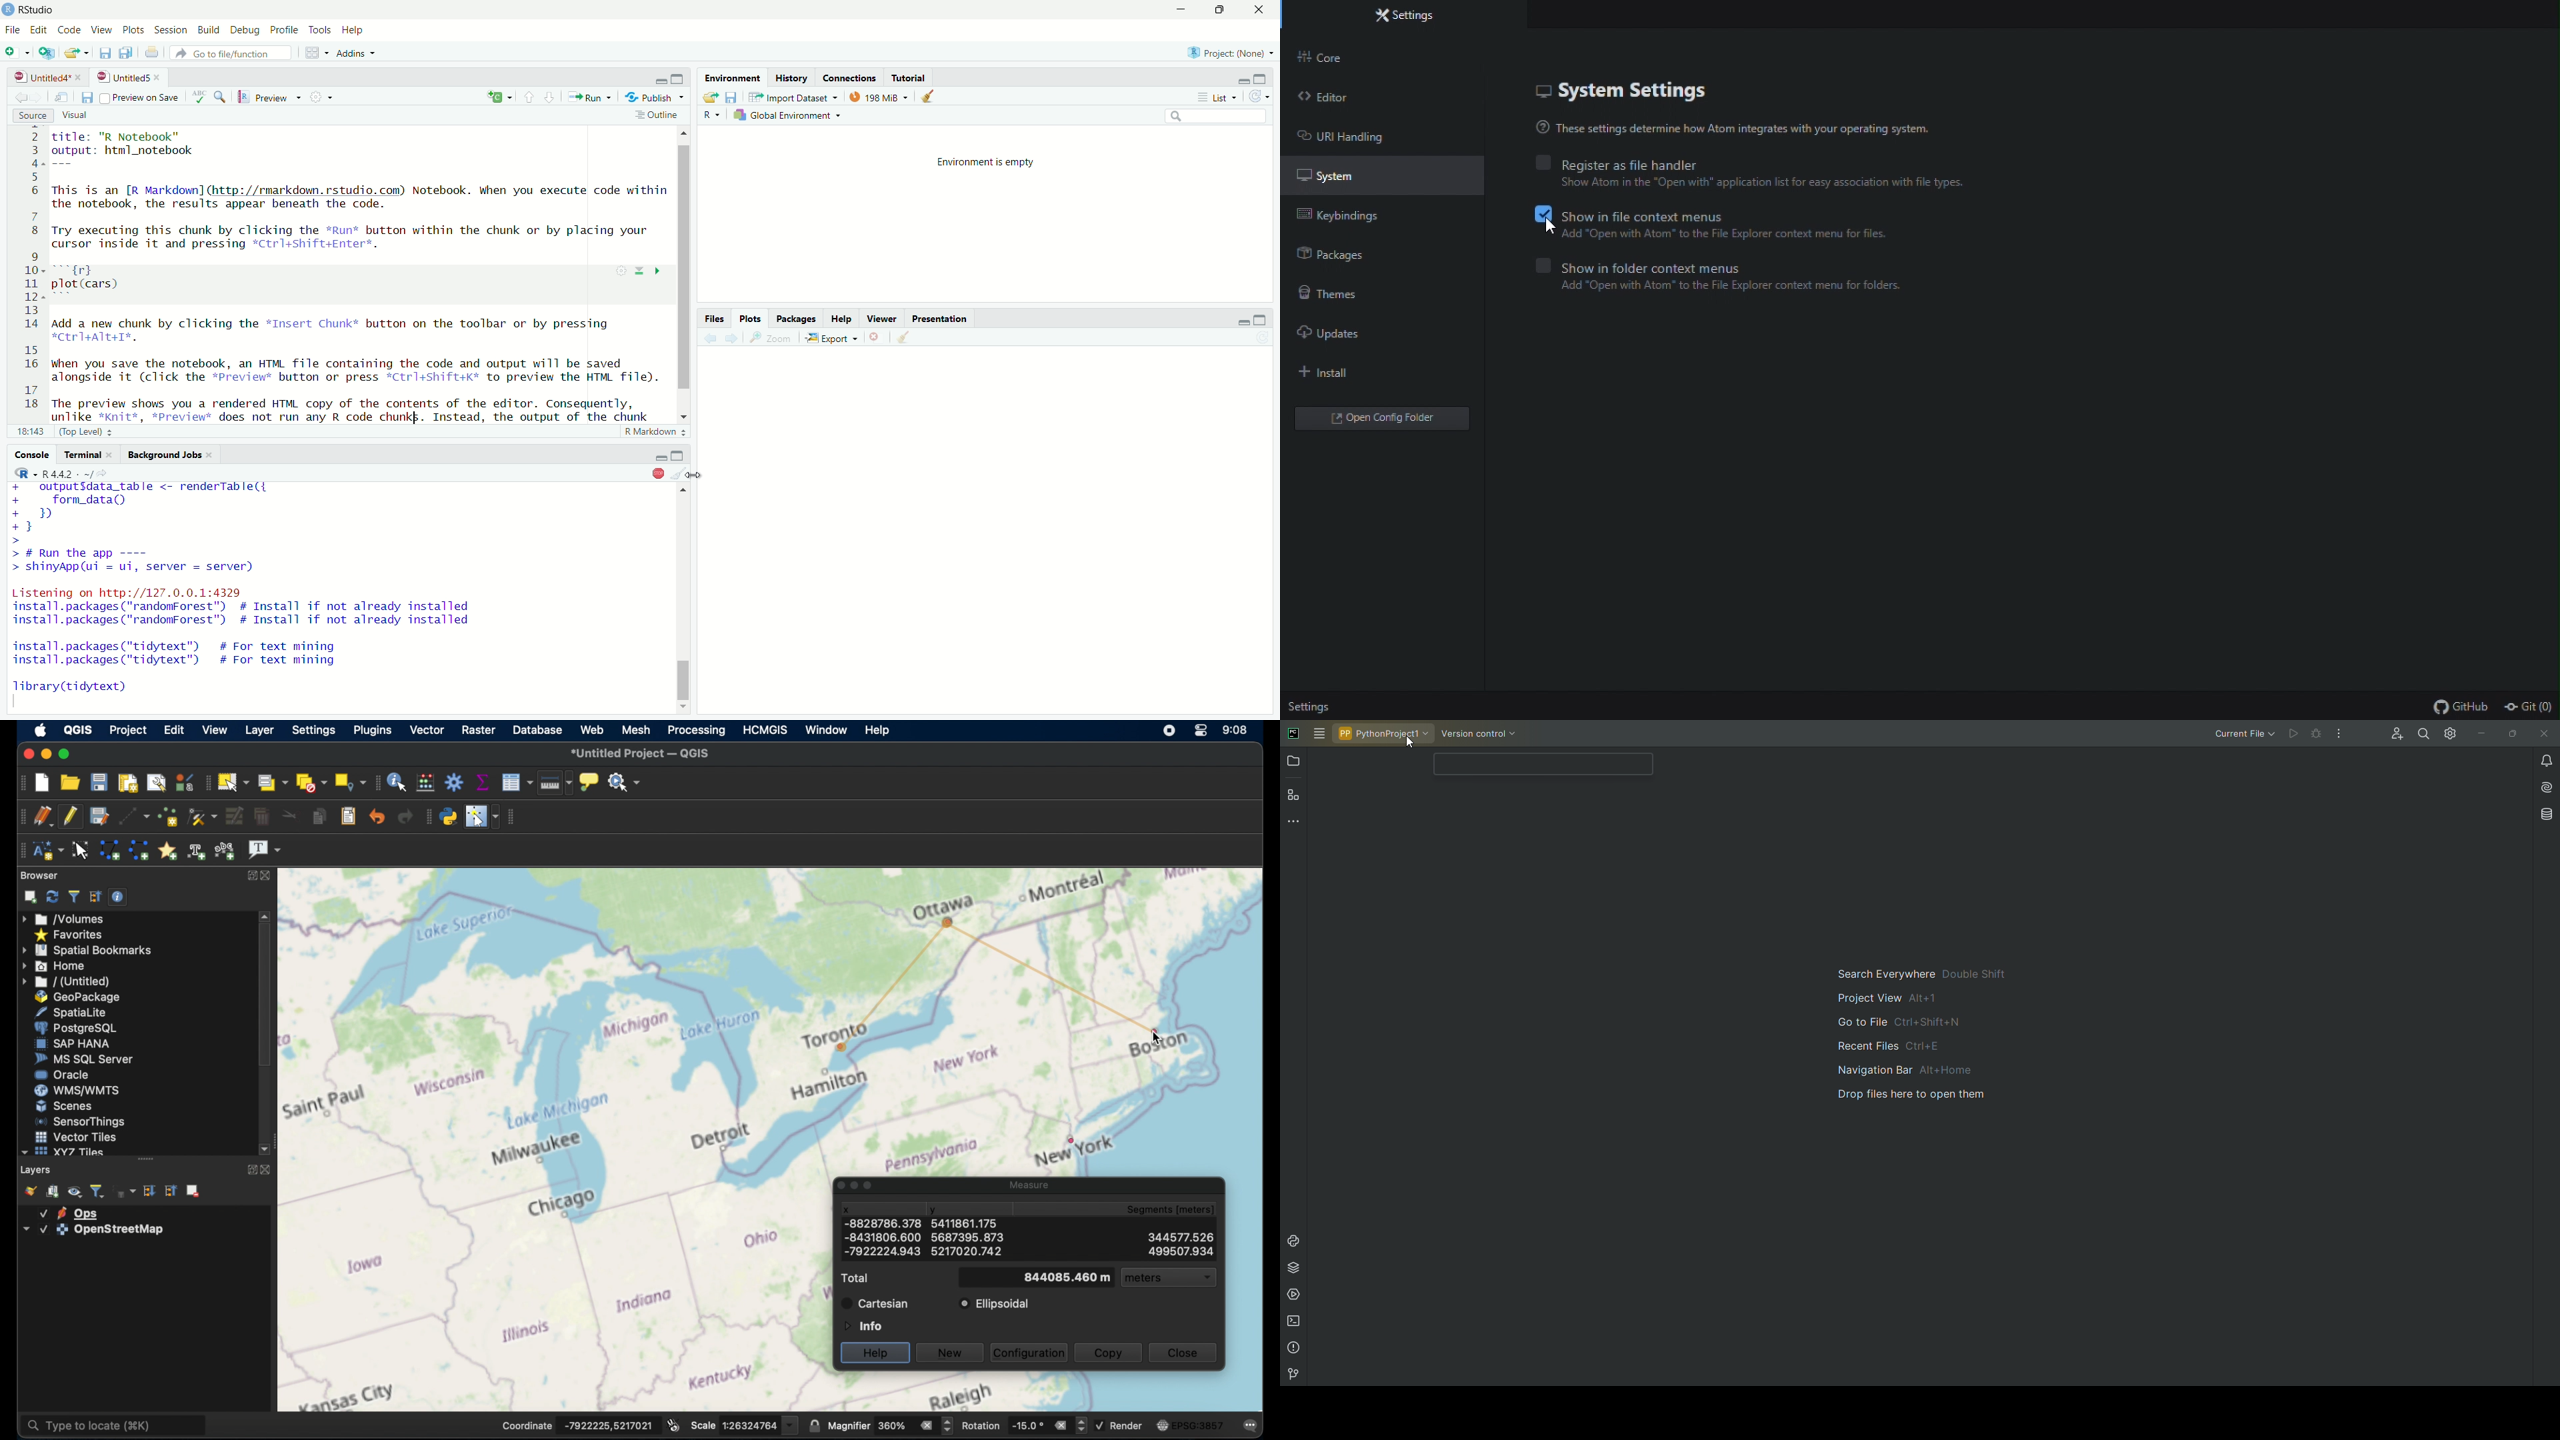 This screenshot has width=2576, height=1456. Describe the element at coordinates (270, 875) in the screenshot. I see `close` at that location.